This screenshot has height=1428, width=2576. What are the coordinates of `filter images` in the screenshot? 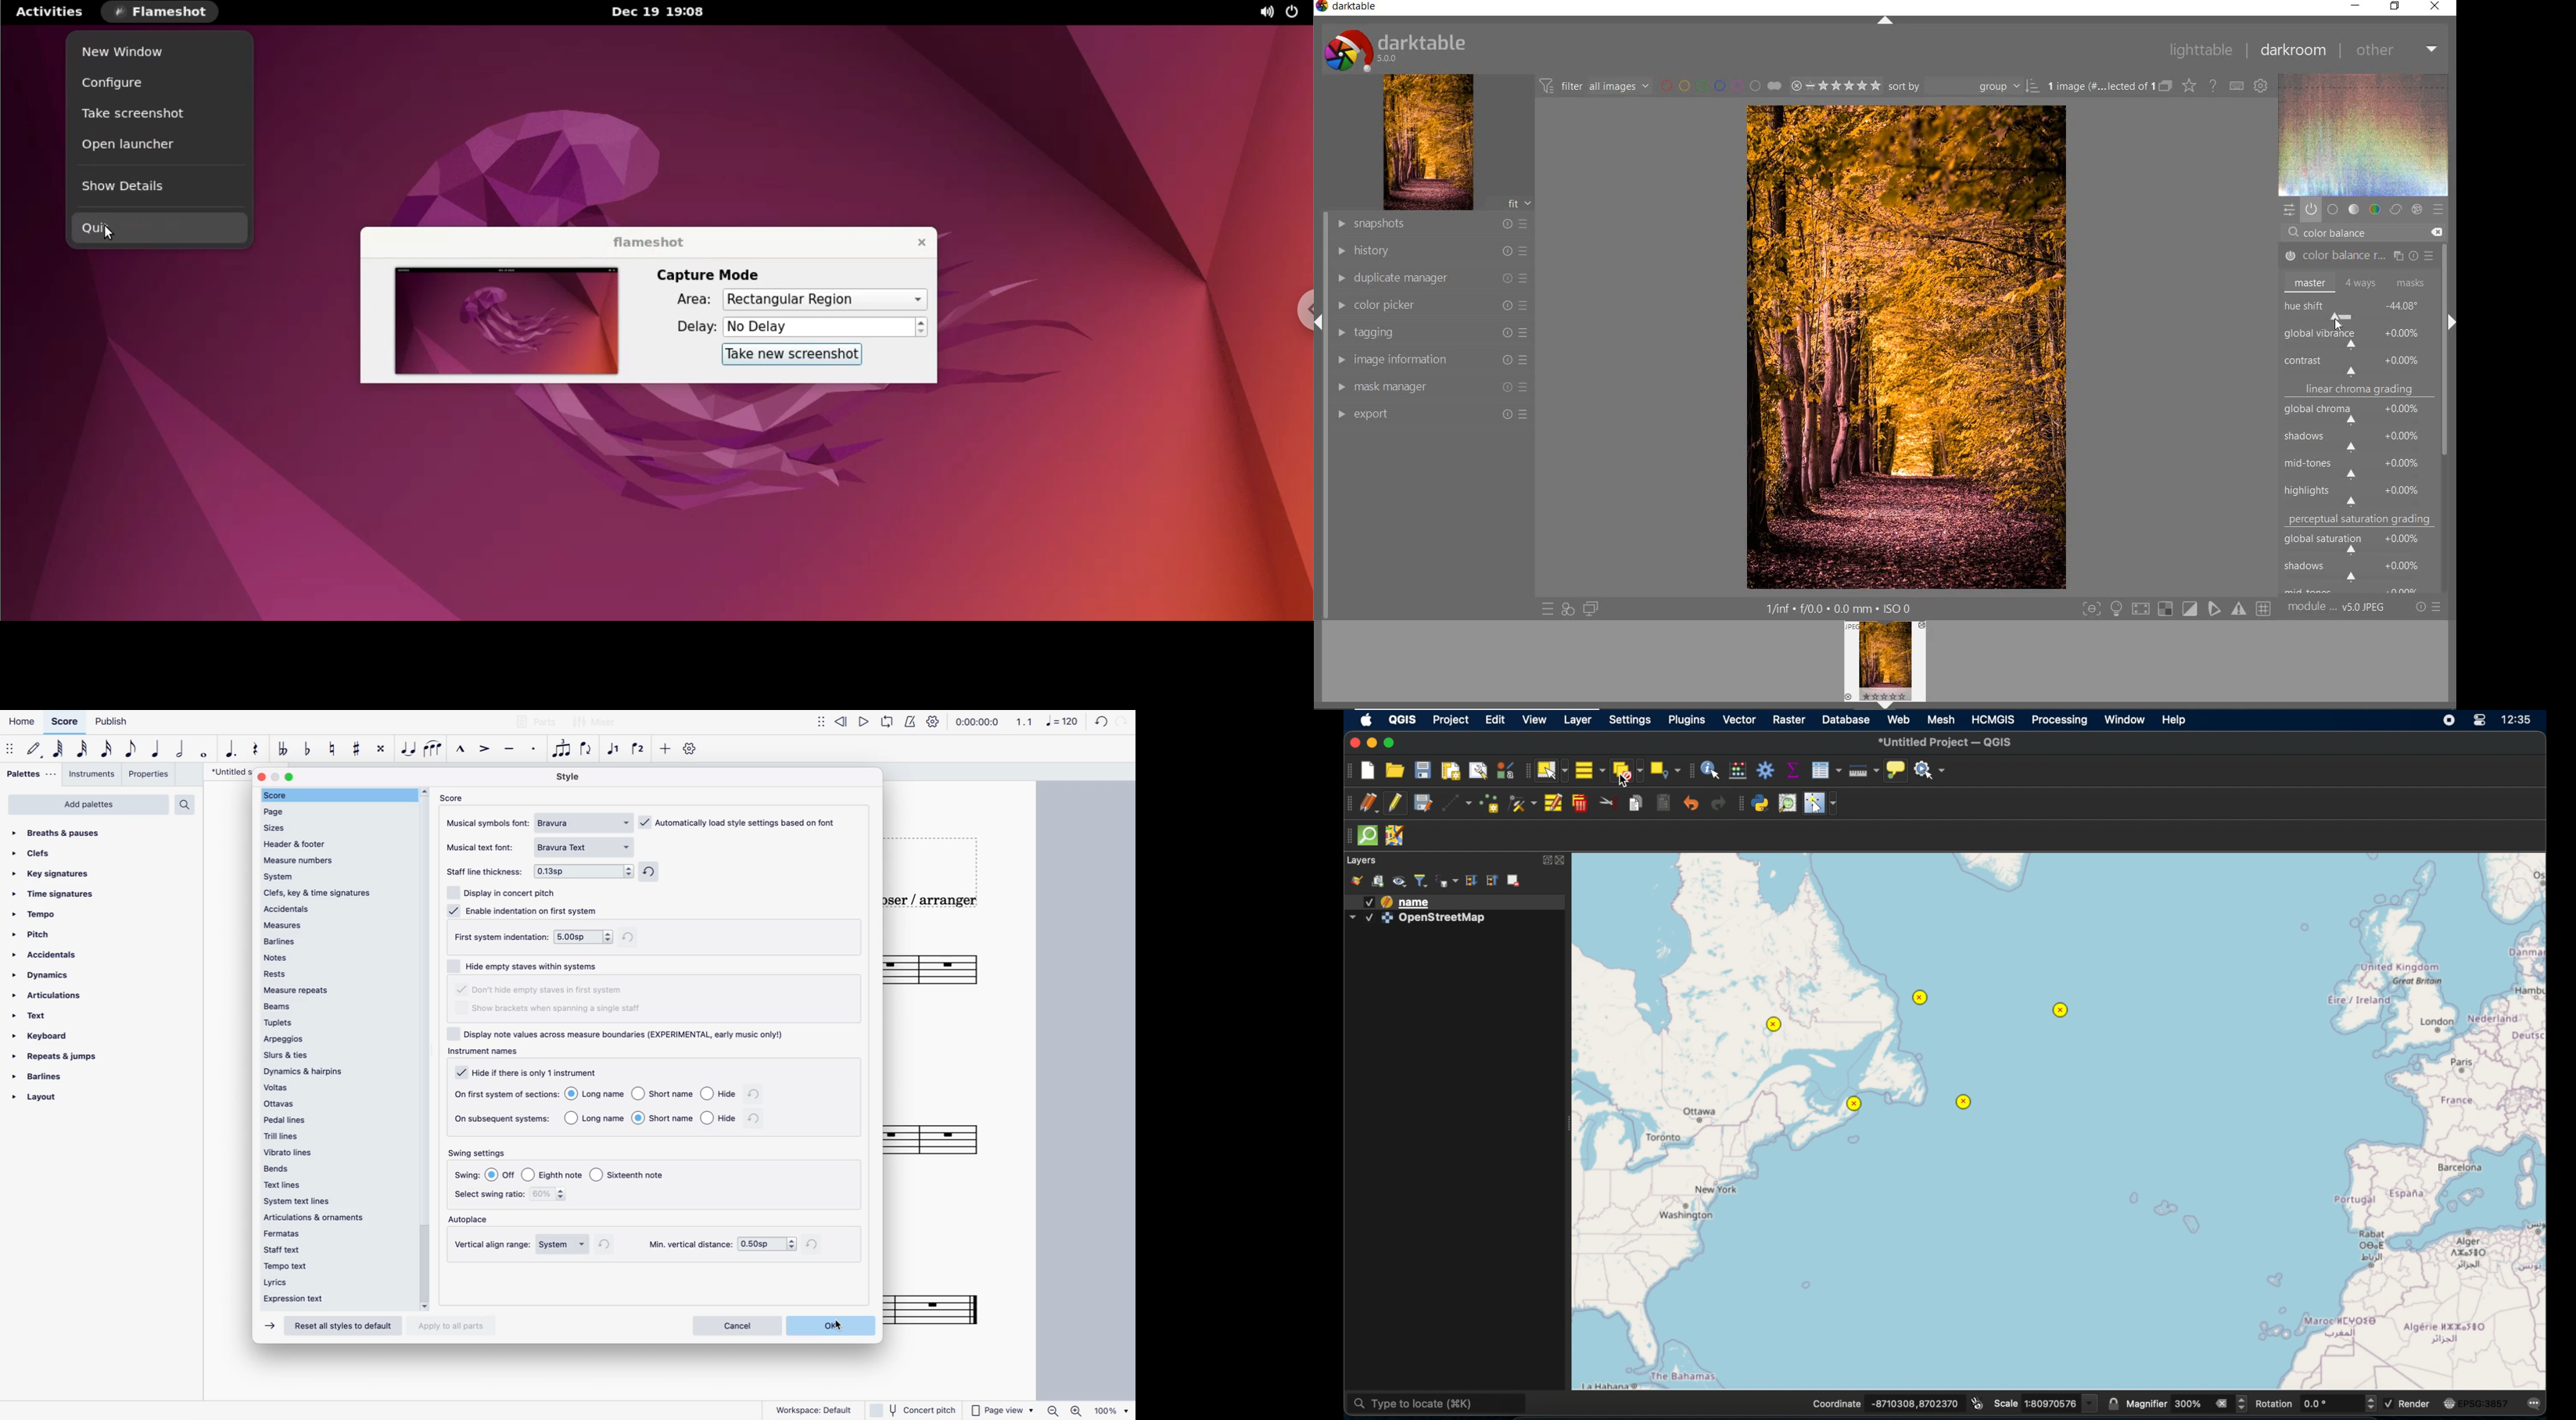 It's located at (1593, 87).